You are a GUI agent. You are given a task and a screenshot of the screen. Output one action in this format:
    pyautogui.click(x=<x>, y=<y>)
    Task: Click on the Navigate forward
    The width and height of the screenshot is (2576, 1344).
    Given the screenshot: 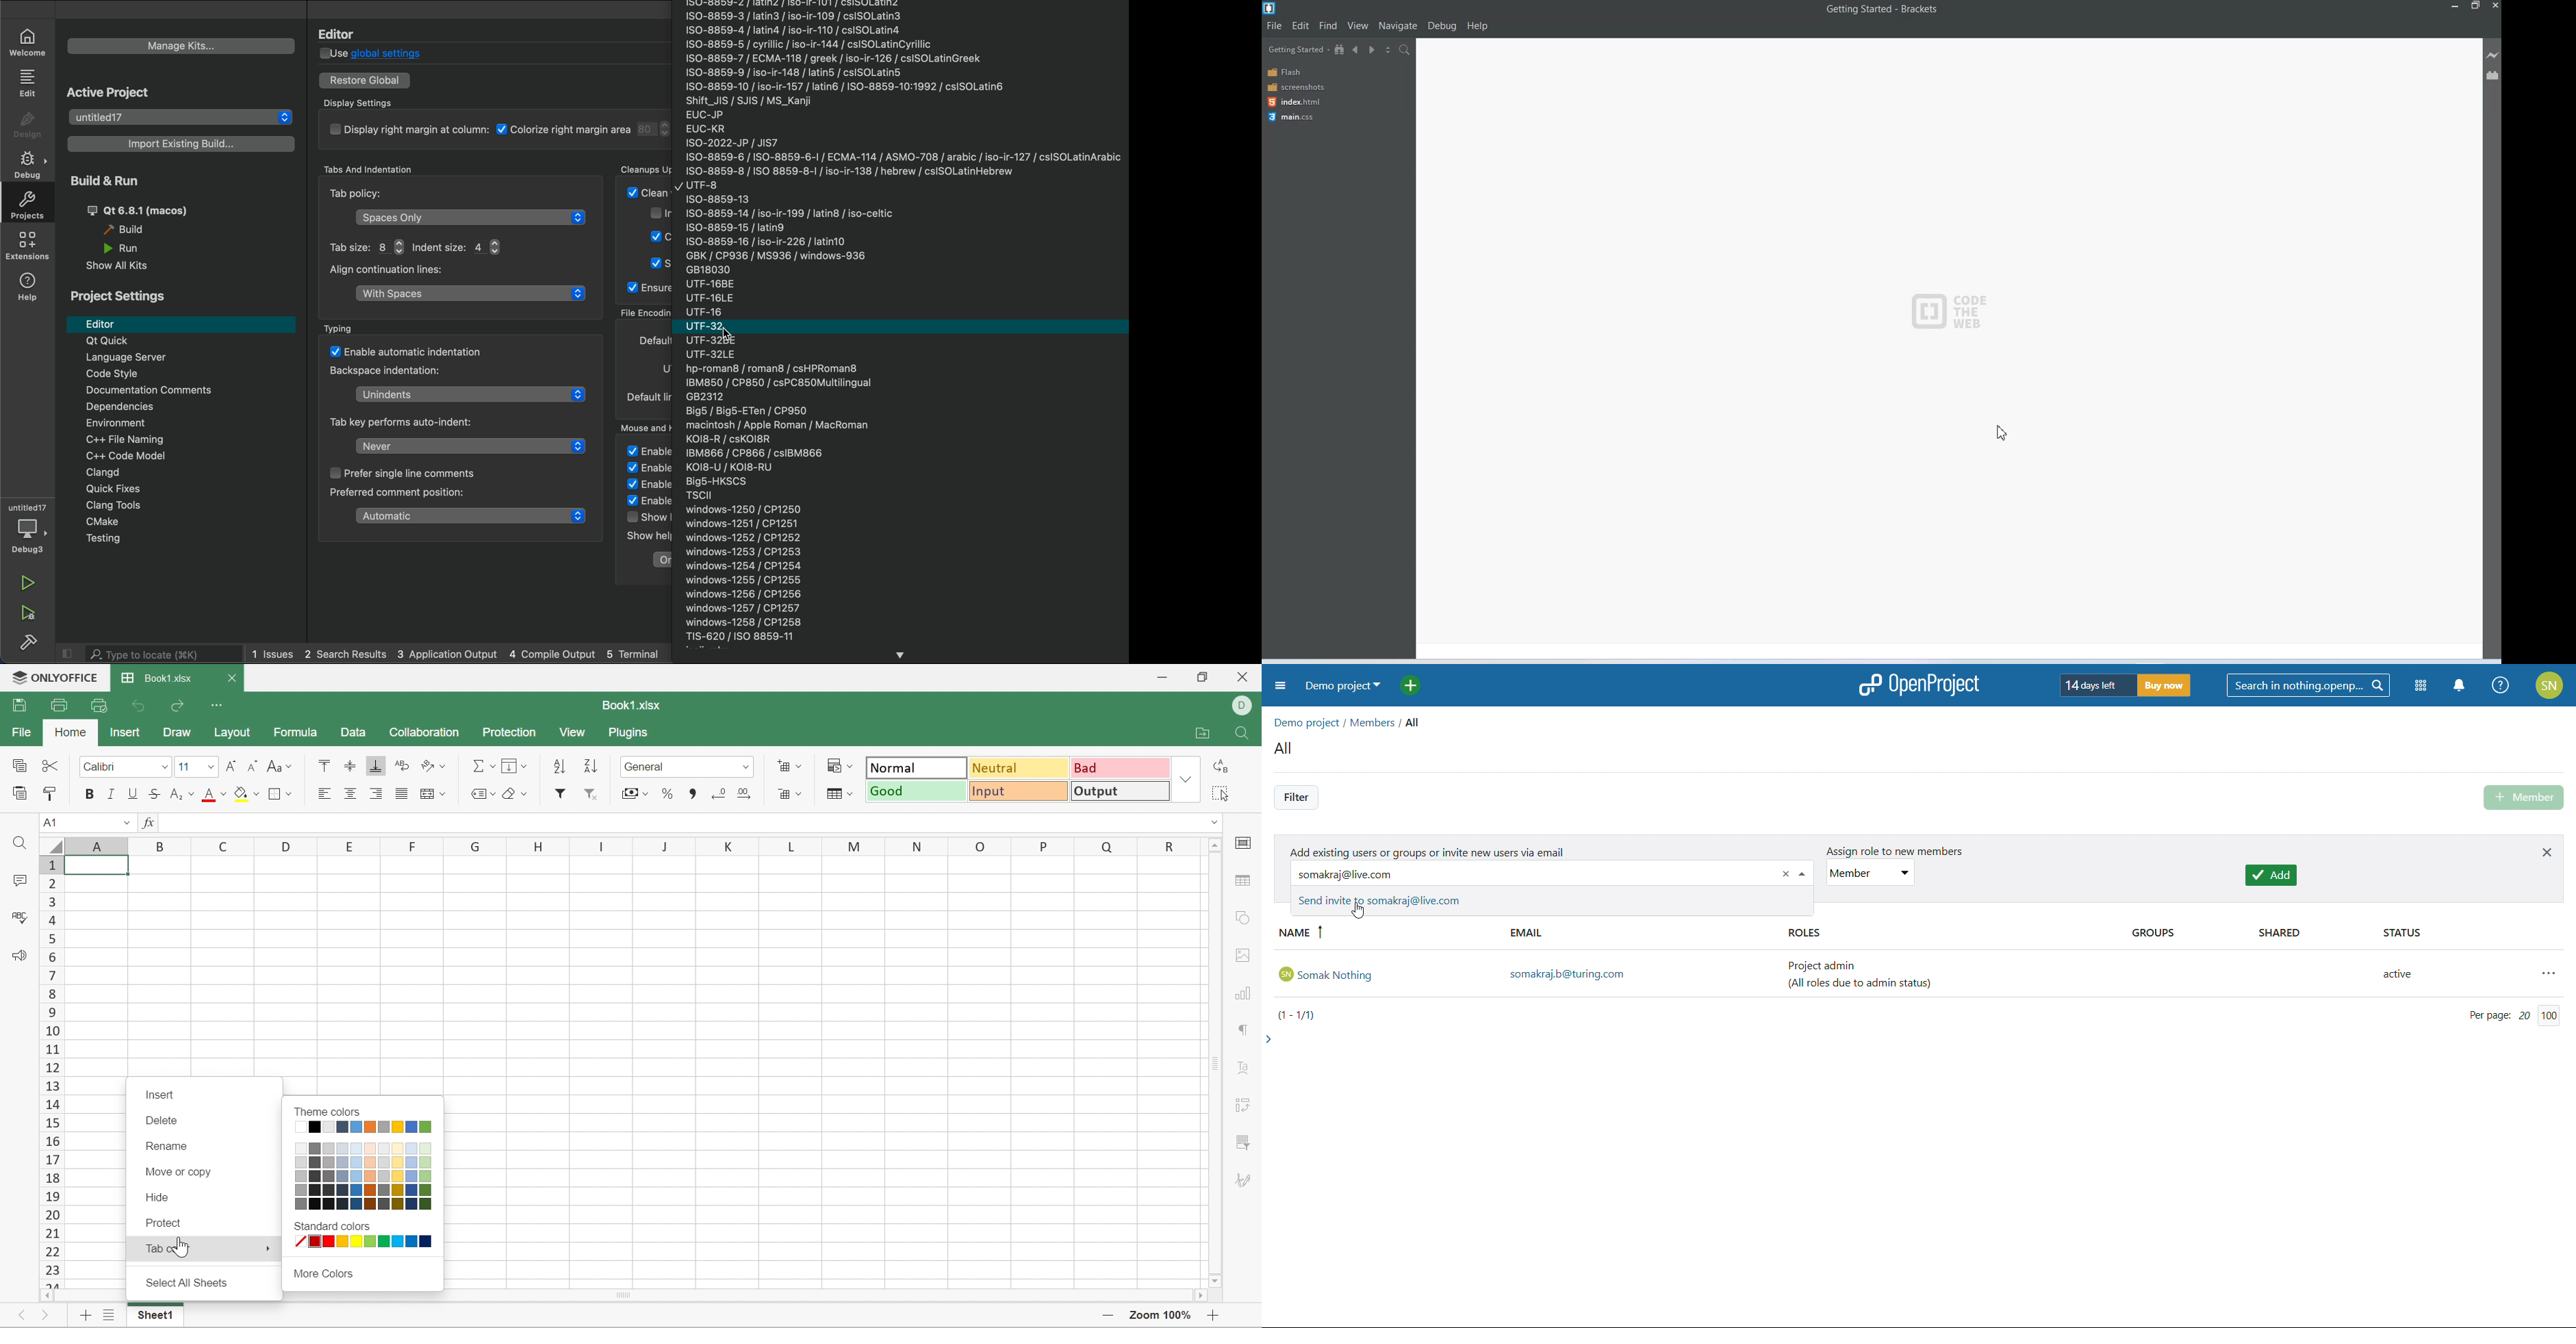 What is the action you would take?
    pyautogui.click(x=1372, y=49)
    